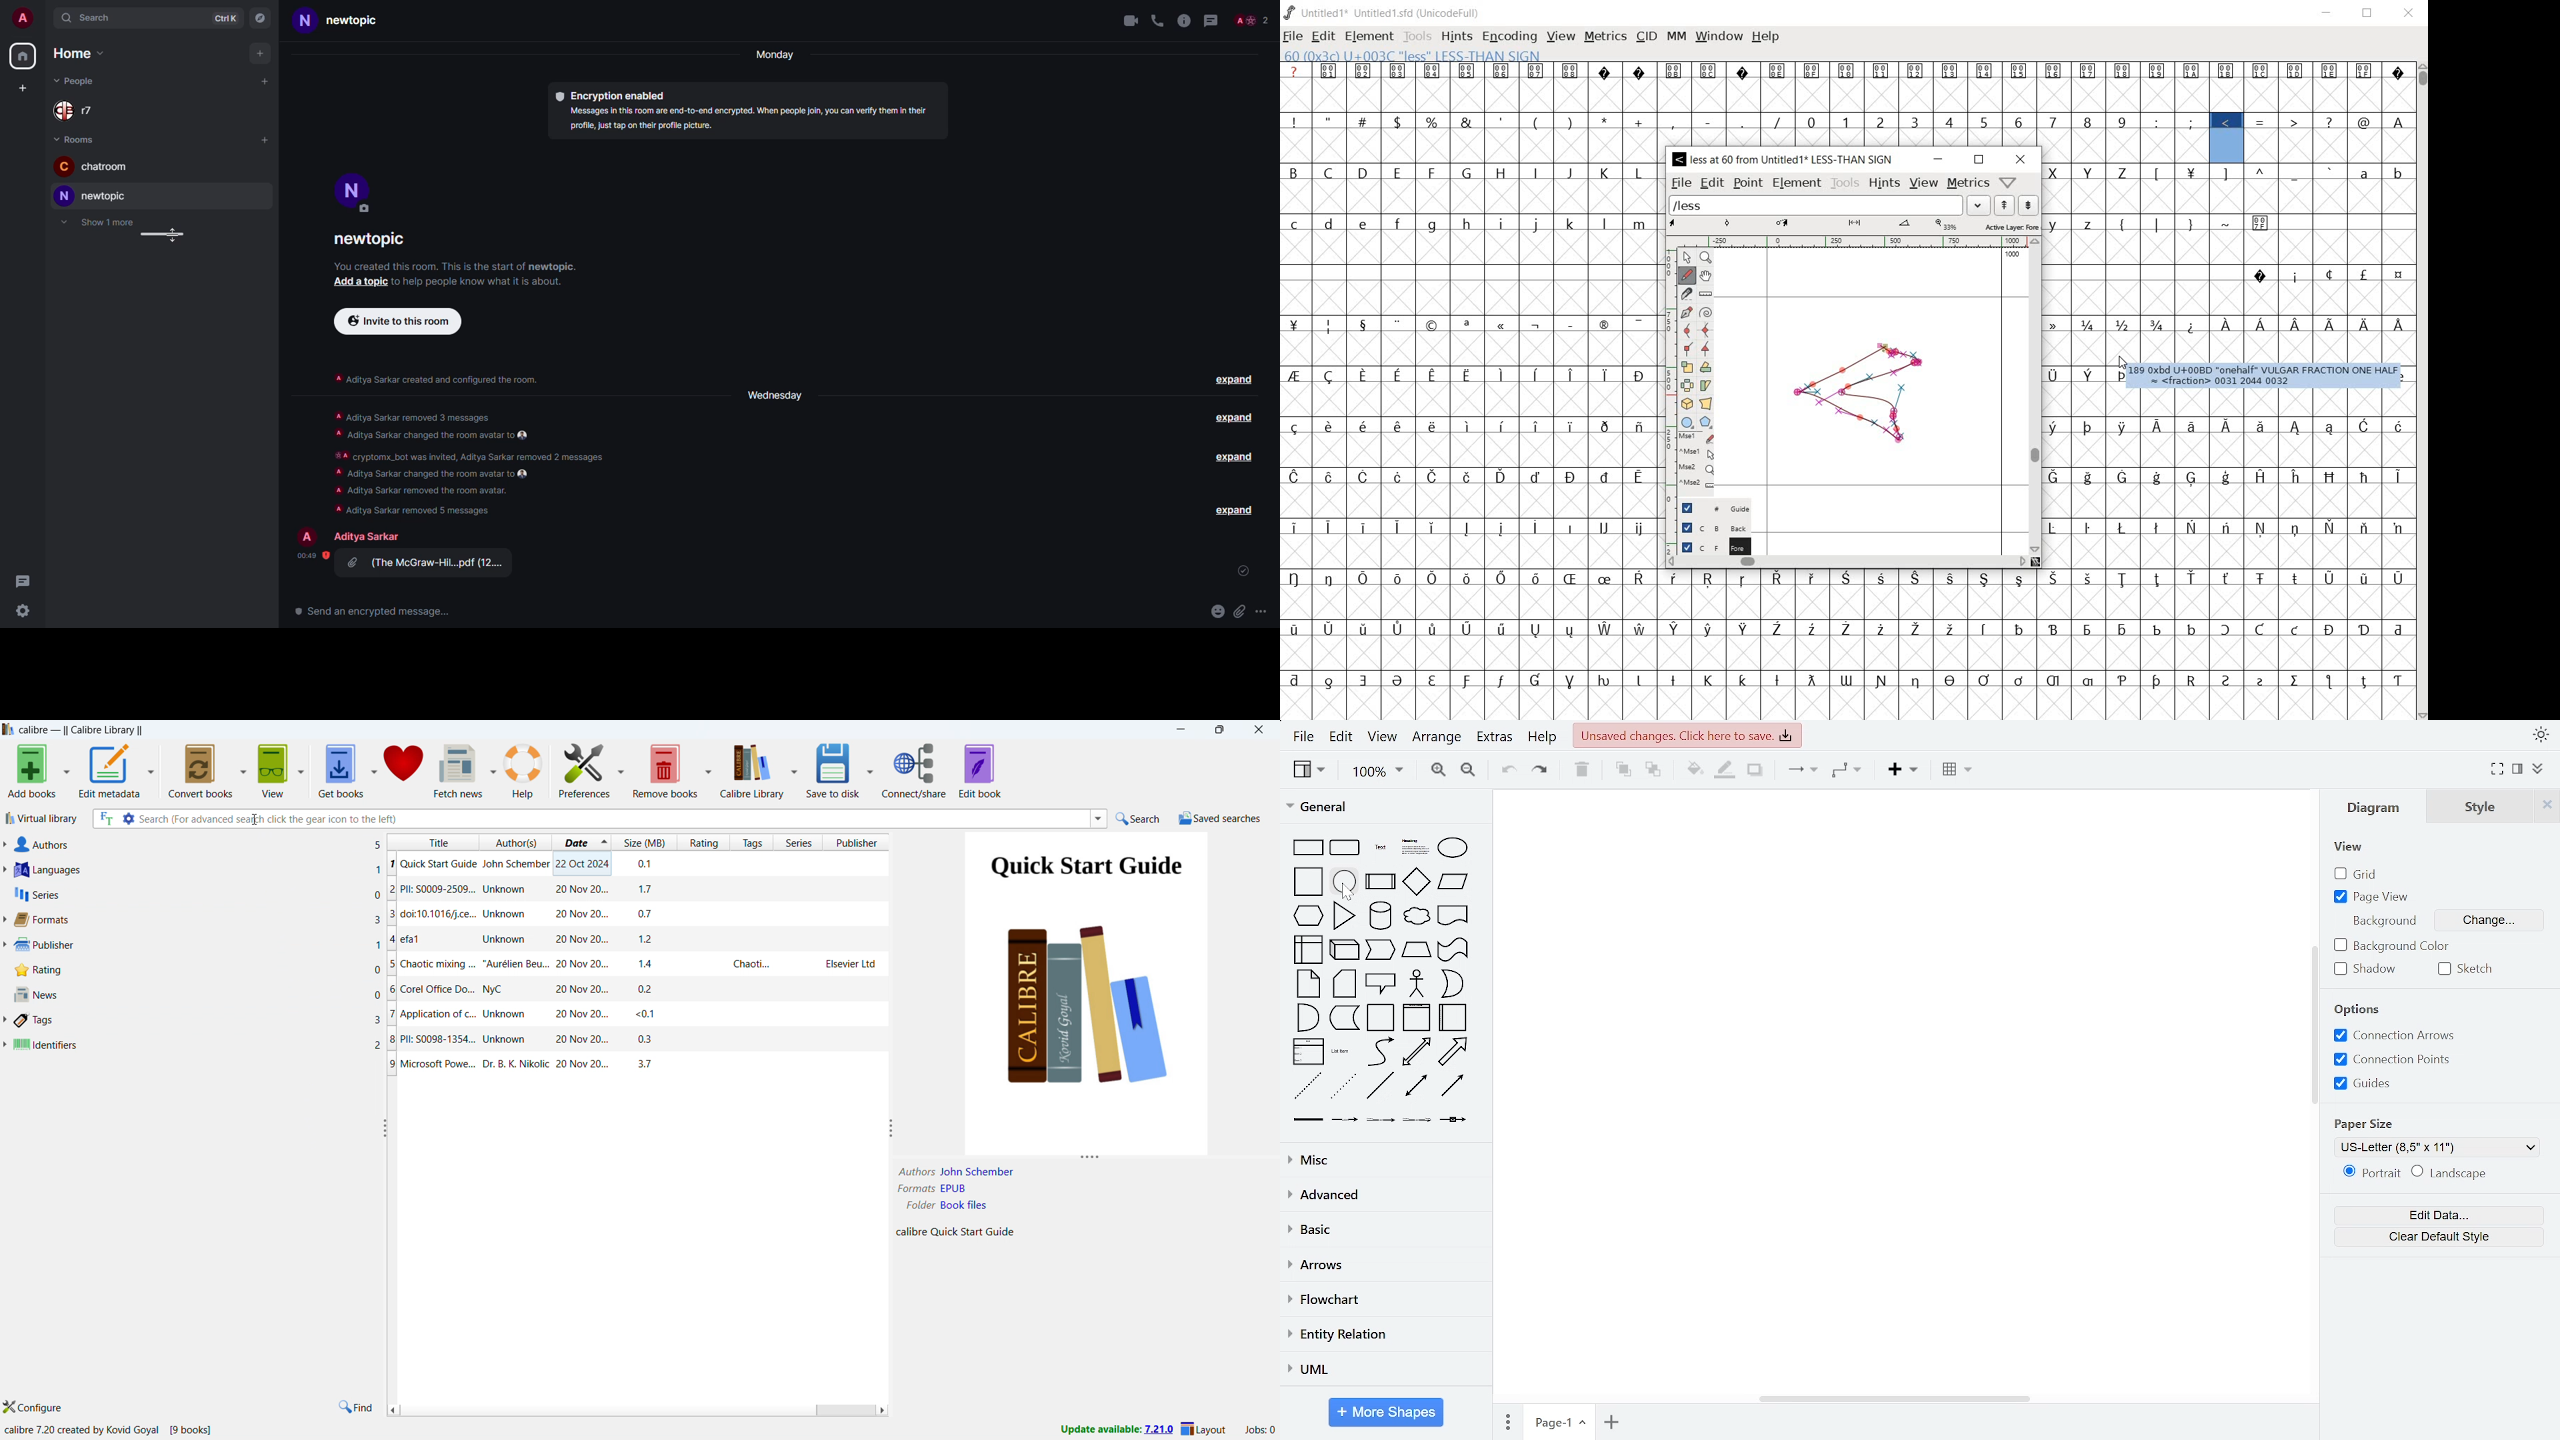 The width and height of the screenshot is (2576, 1456). I want to click on : to help people know what it is about., so click(485, 283).